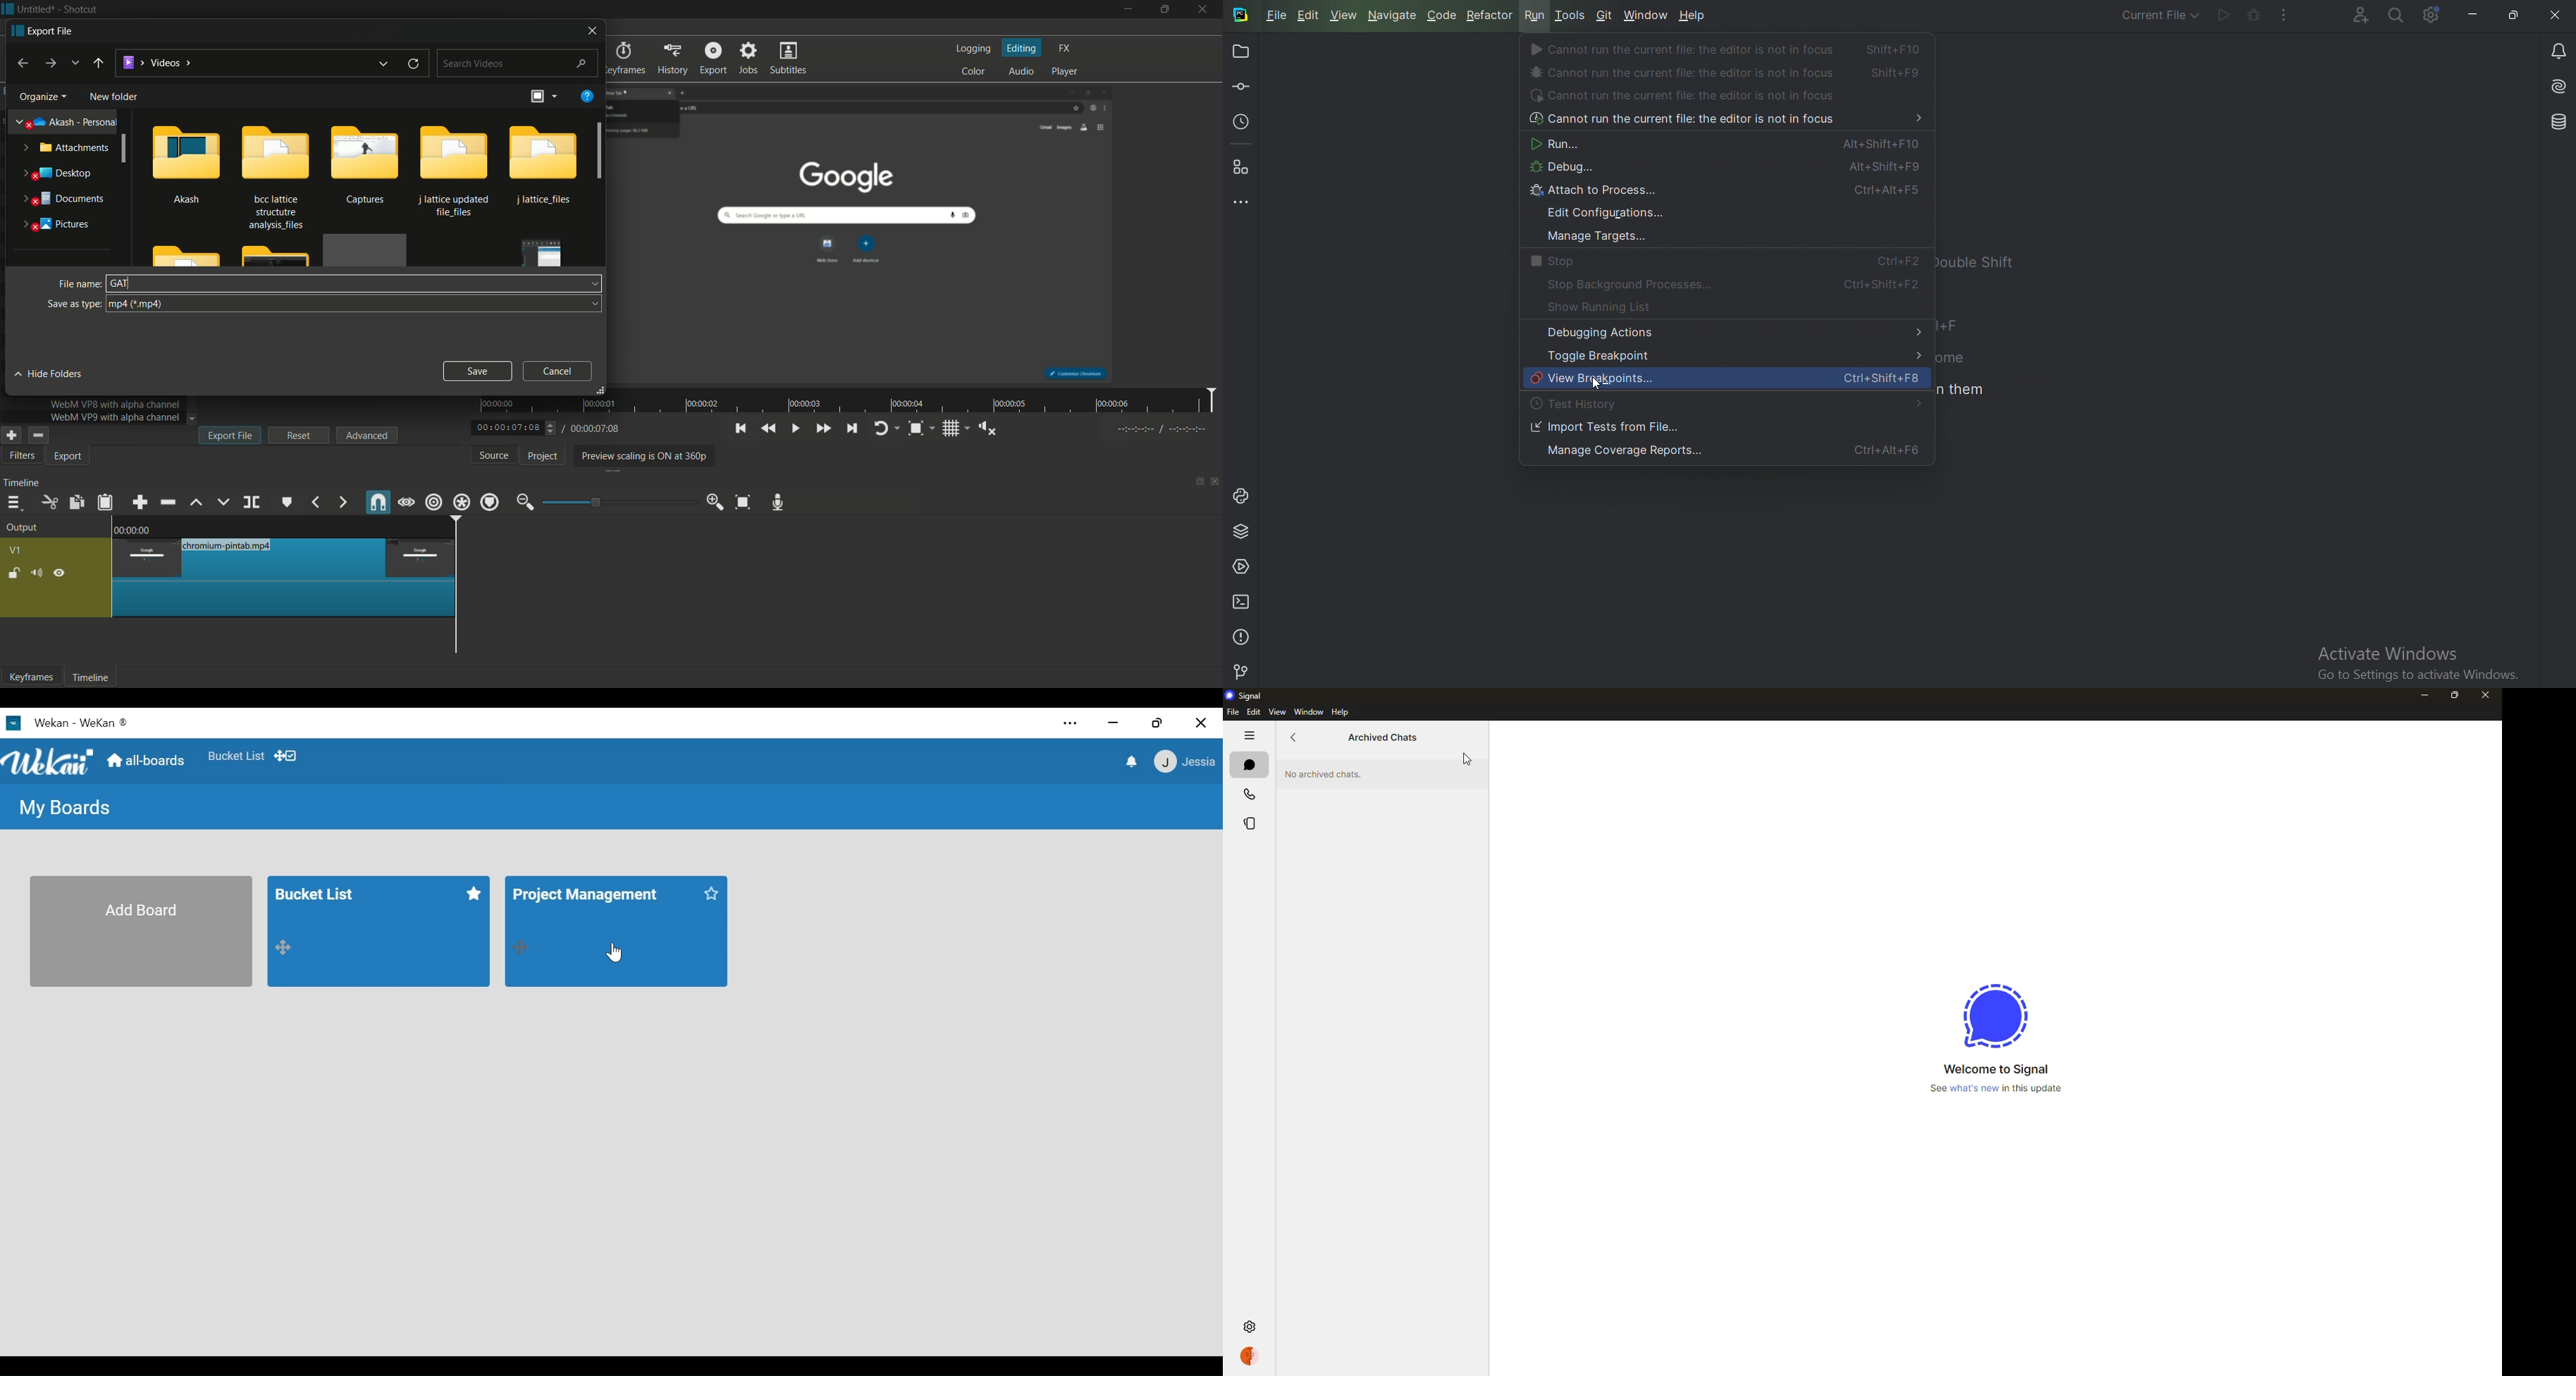 The image size is (2576, 1400). Describe the element at coordinates (147, 757) in the screenshot. I see `Home(all boards)` at that location.